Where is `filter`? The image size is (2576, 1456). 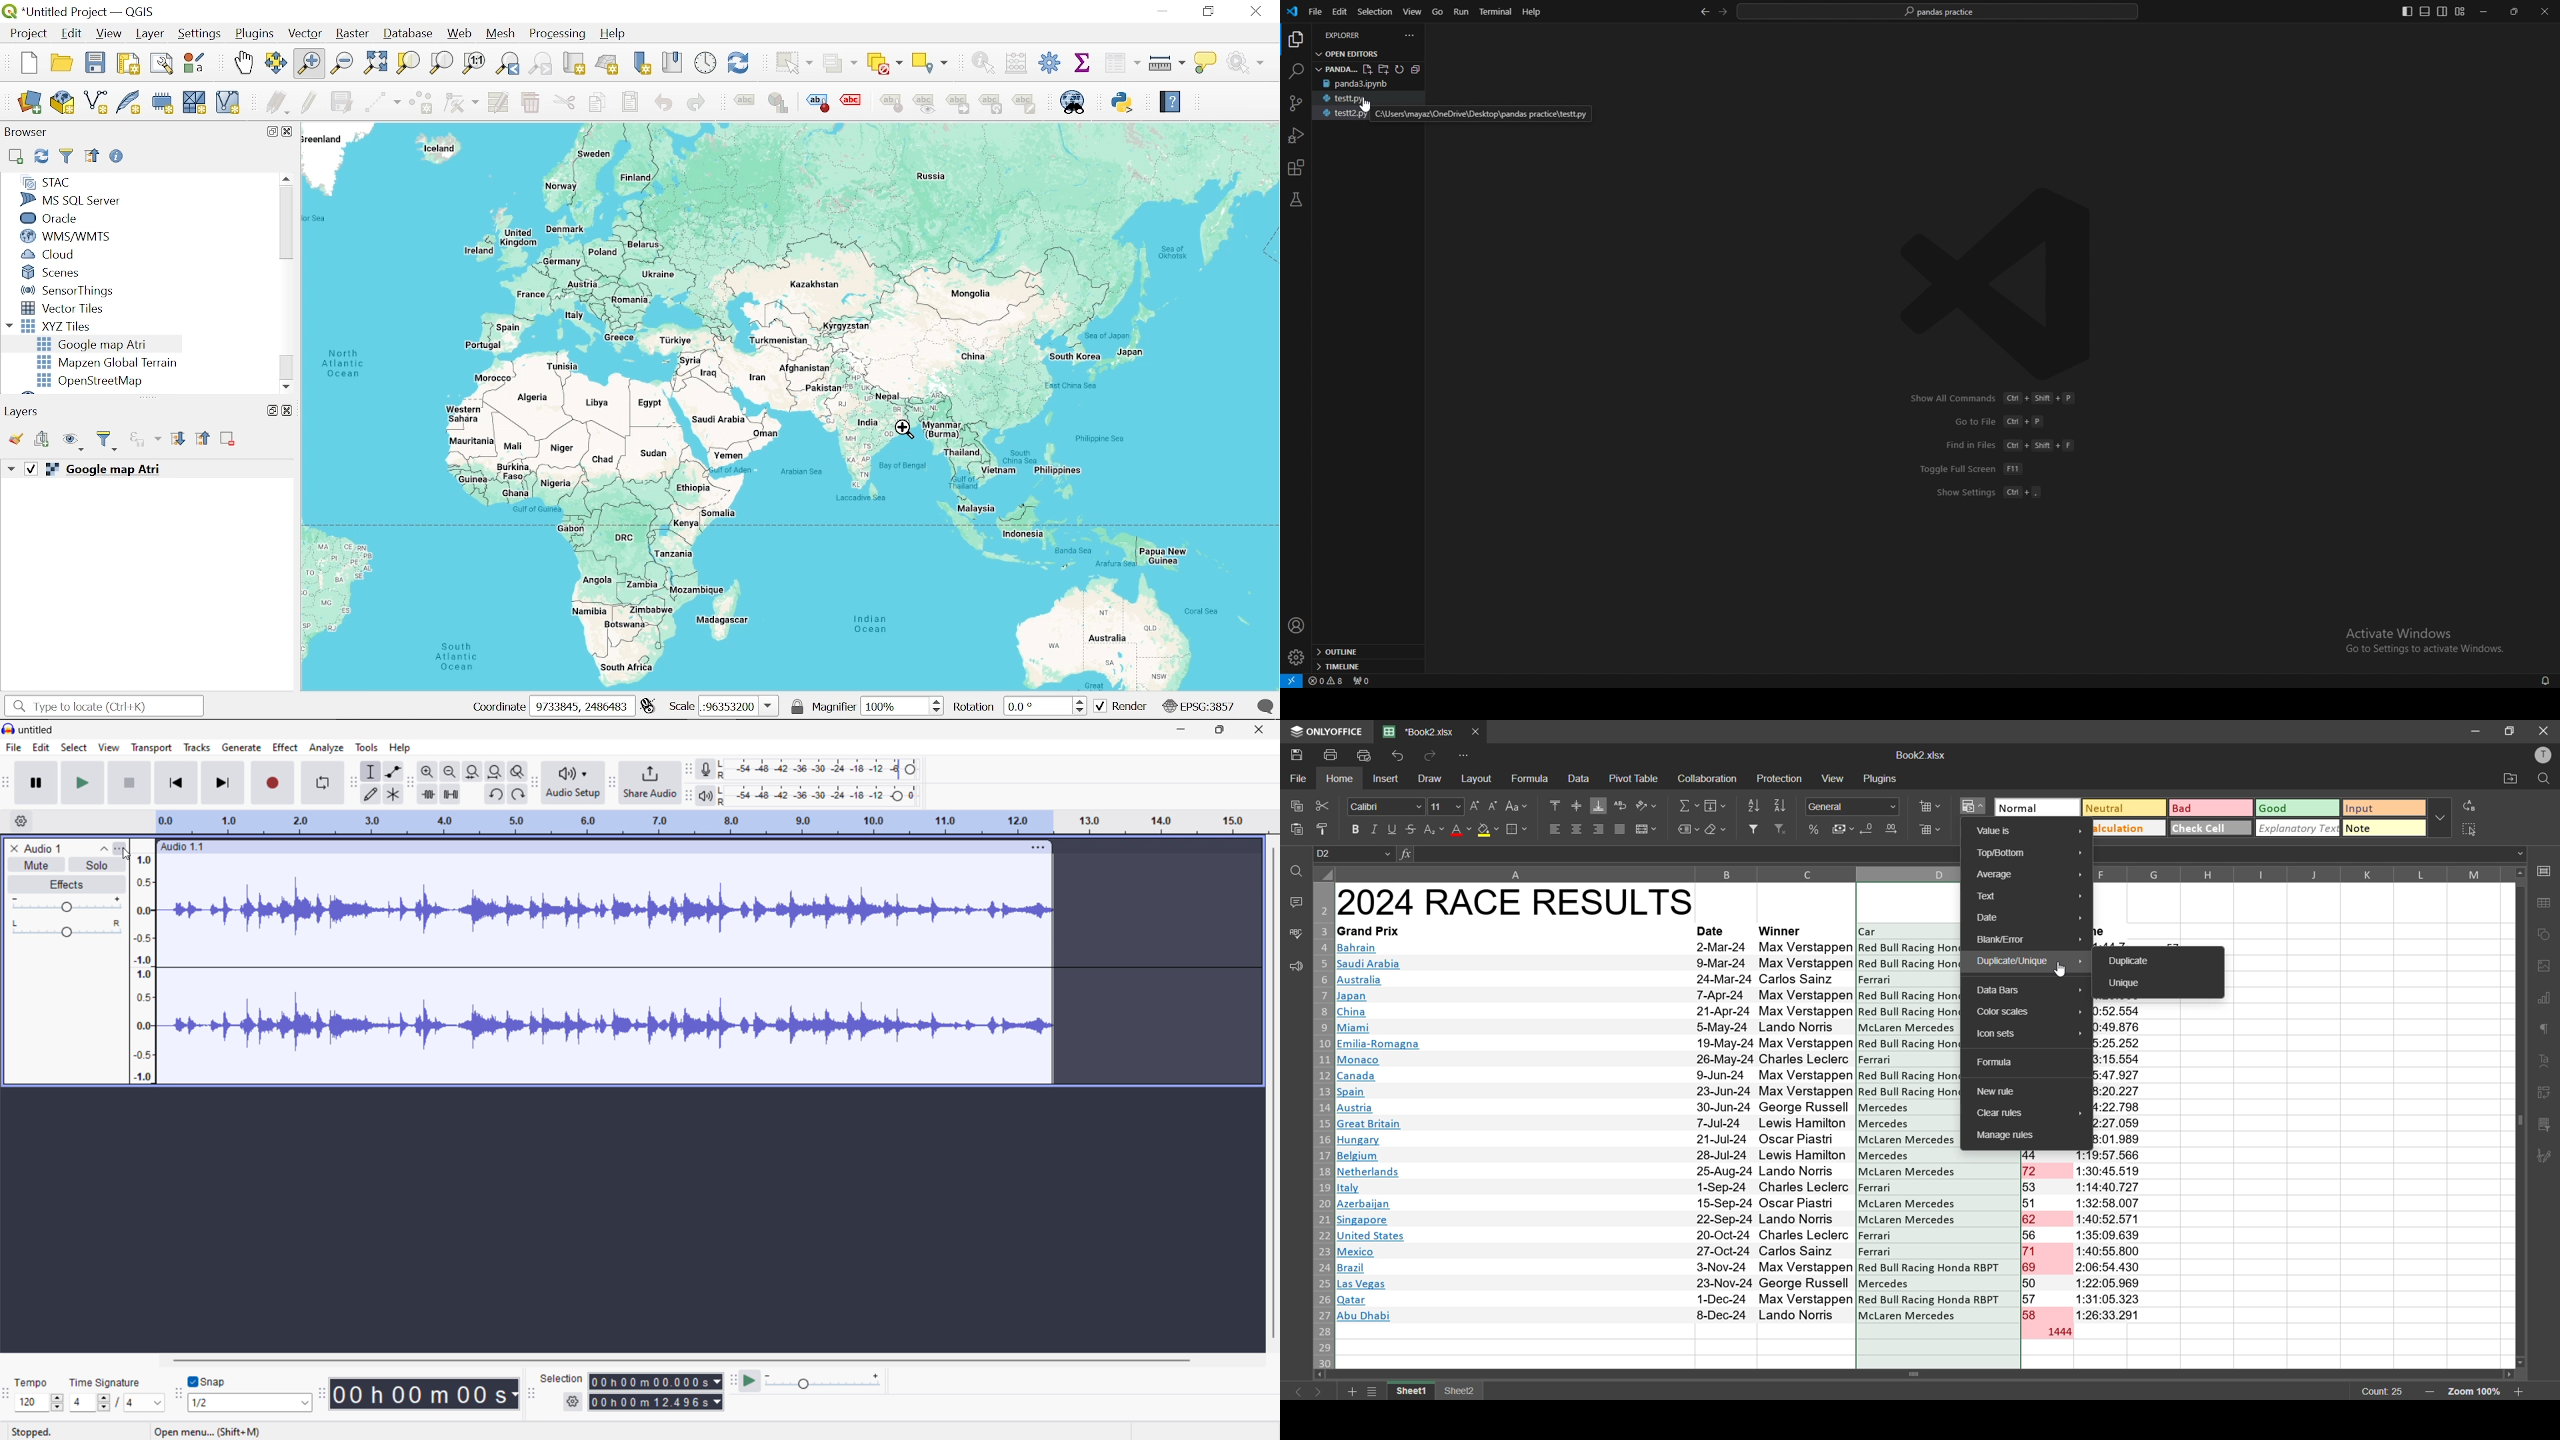 filter is located at coordinates (1753, 829).